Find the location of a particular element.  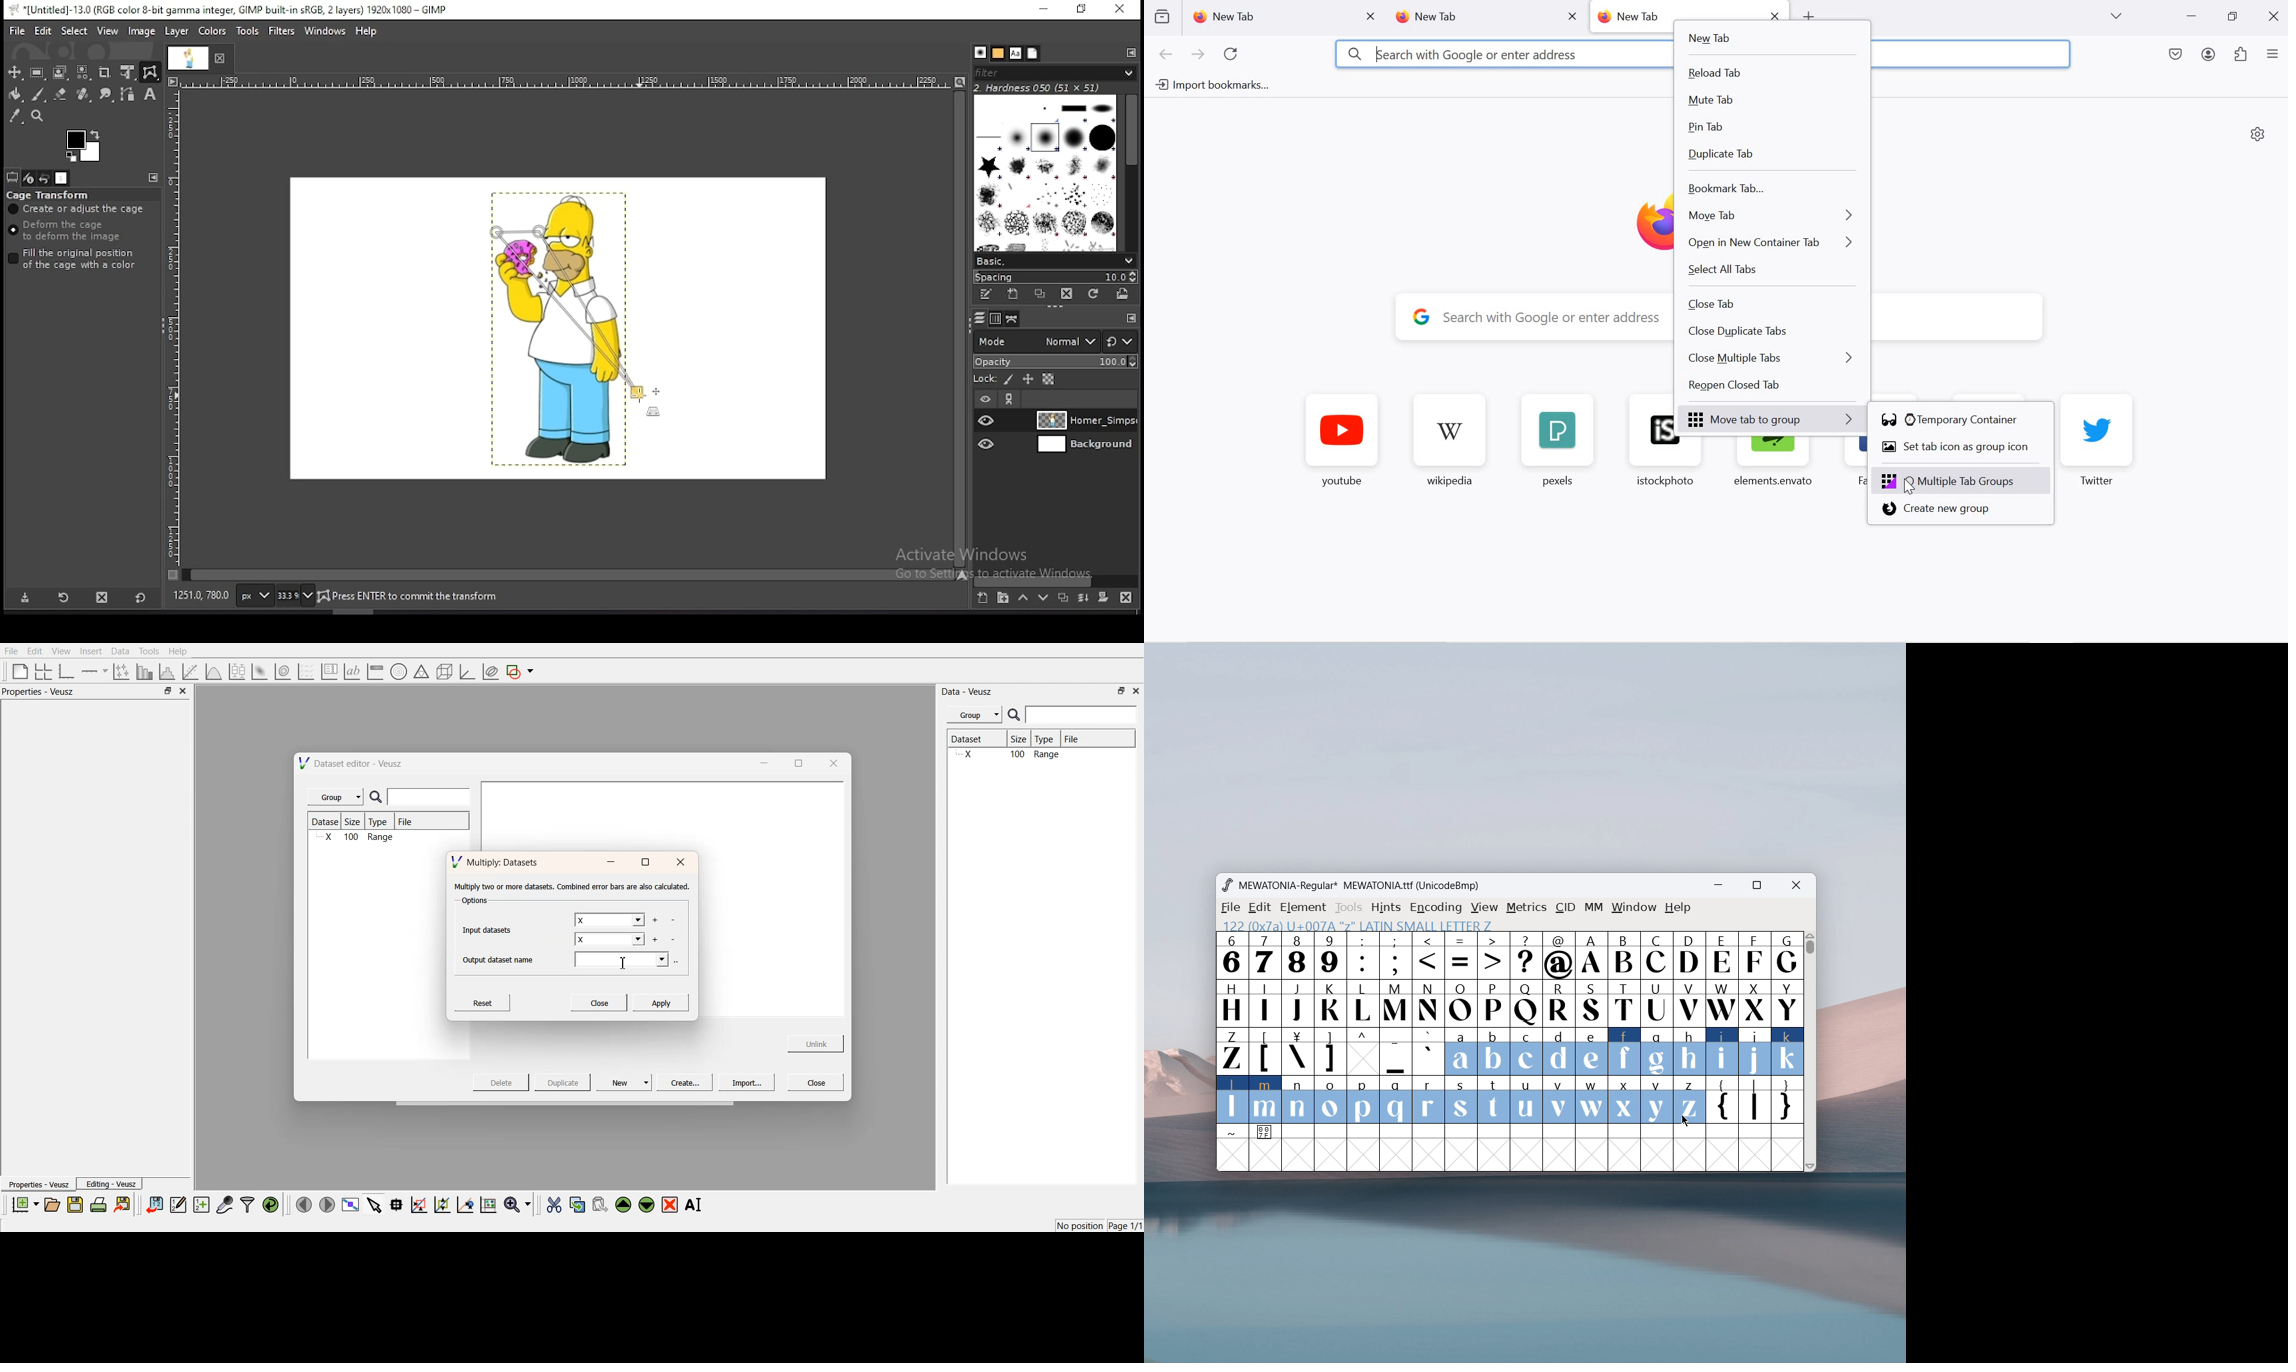

m is located at coordinates (1265, 1100).